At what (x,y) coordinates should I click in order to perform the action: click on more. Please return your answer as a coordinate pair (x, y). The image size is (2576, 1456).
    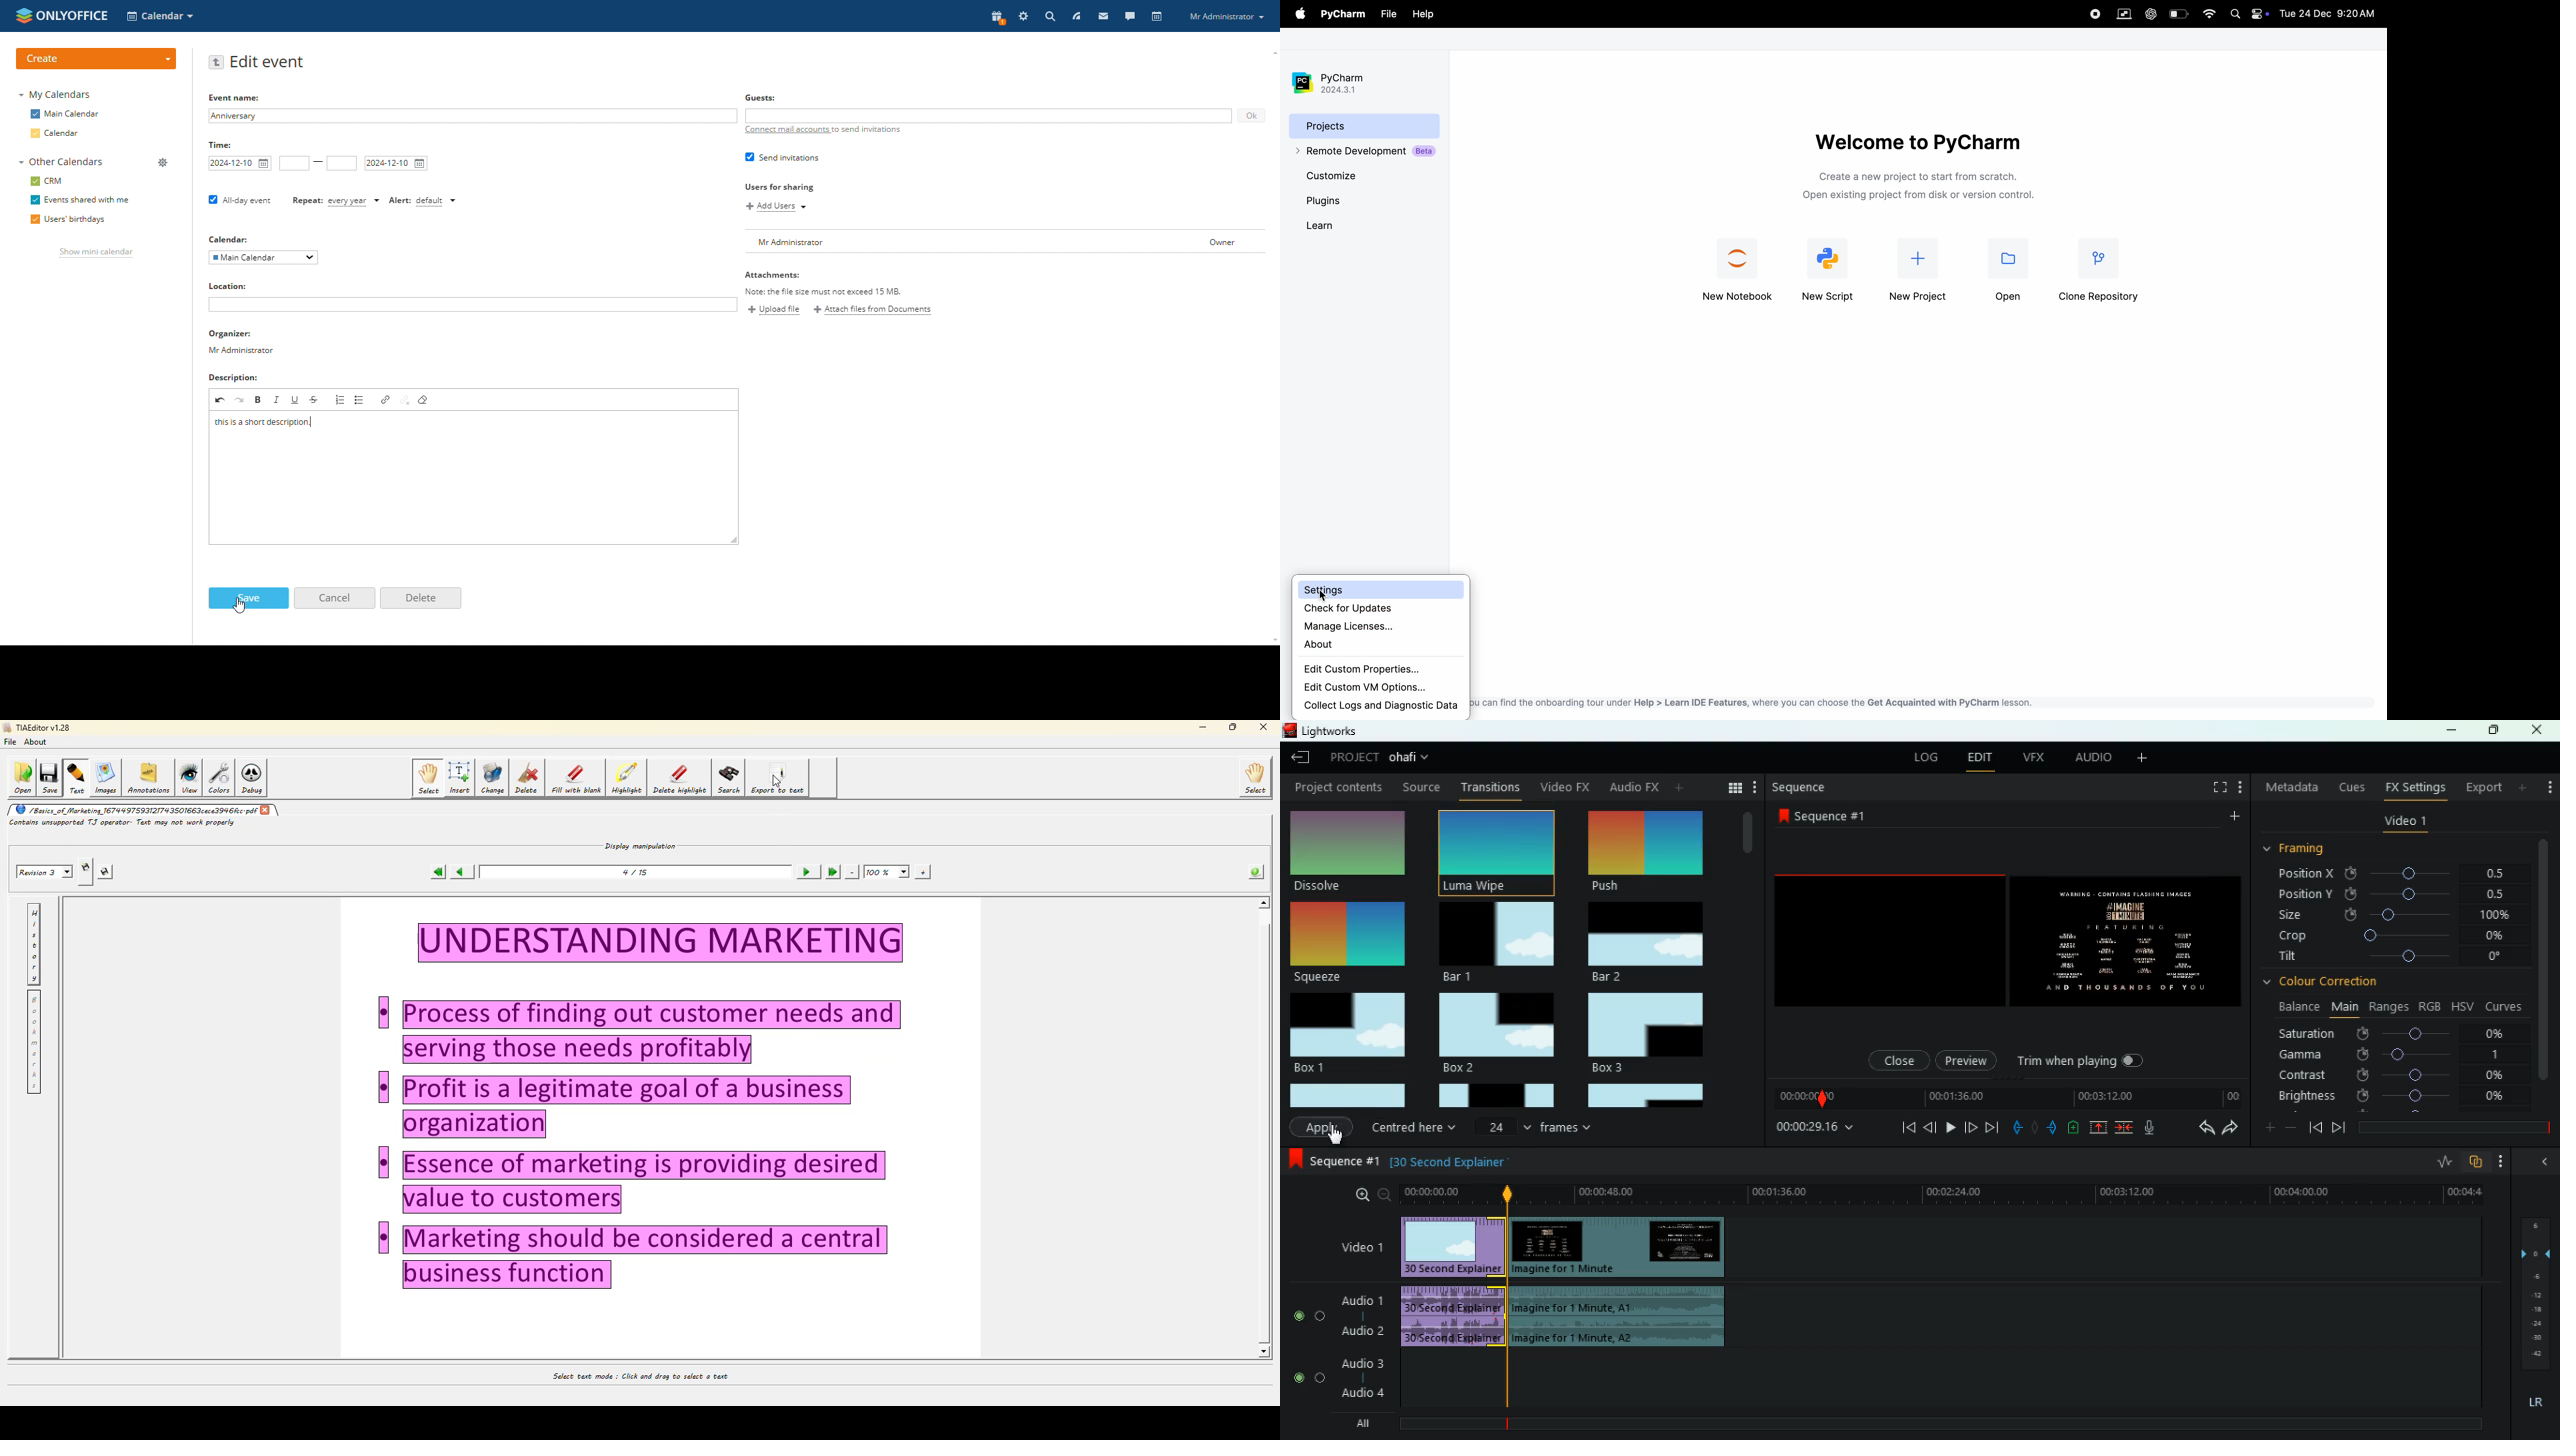
    Looking at the image, I should click on (1755, 787).